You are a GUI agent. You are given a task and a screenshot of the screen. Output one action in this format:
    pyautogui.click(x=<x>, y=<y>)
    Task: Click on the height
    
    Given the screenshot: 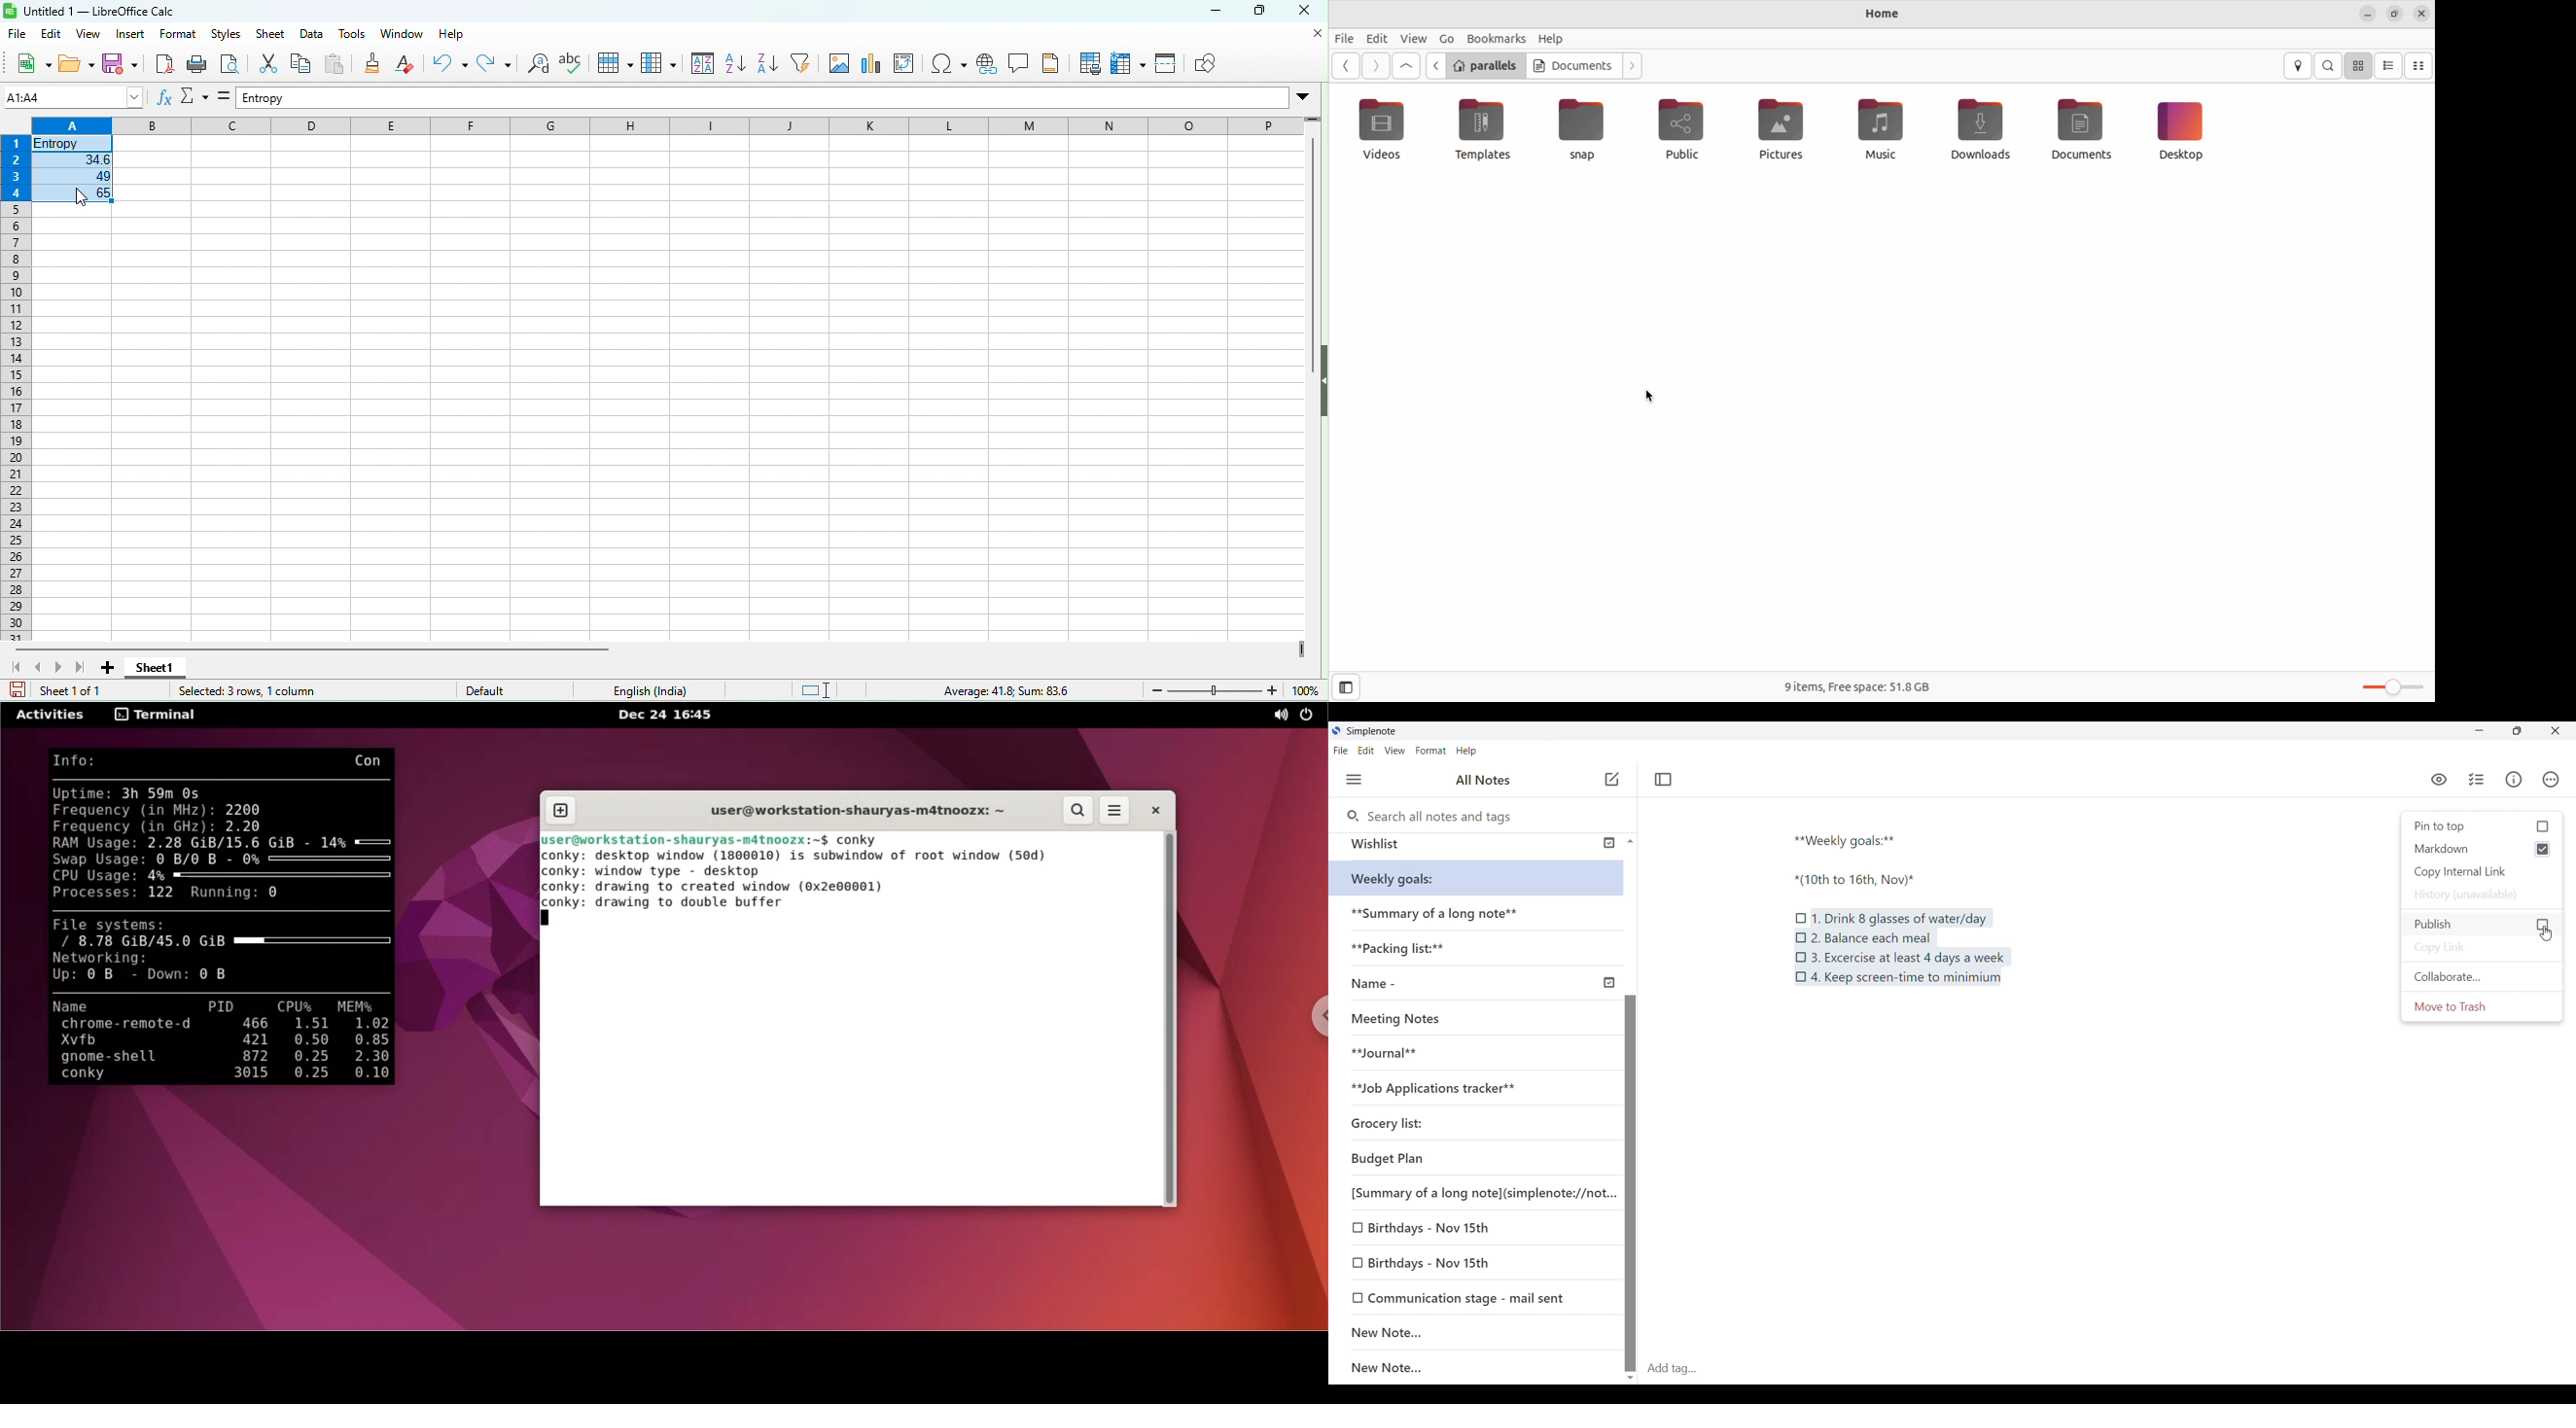 What is the action you would take?
    pyautogui.click(x=1320, y=381)
    